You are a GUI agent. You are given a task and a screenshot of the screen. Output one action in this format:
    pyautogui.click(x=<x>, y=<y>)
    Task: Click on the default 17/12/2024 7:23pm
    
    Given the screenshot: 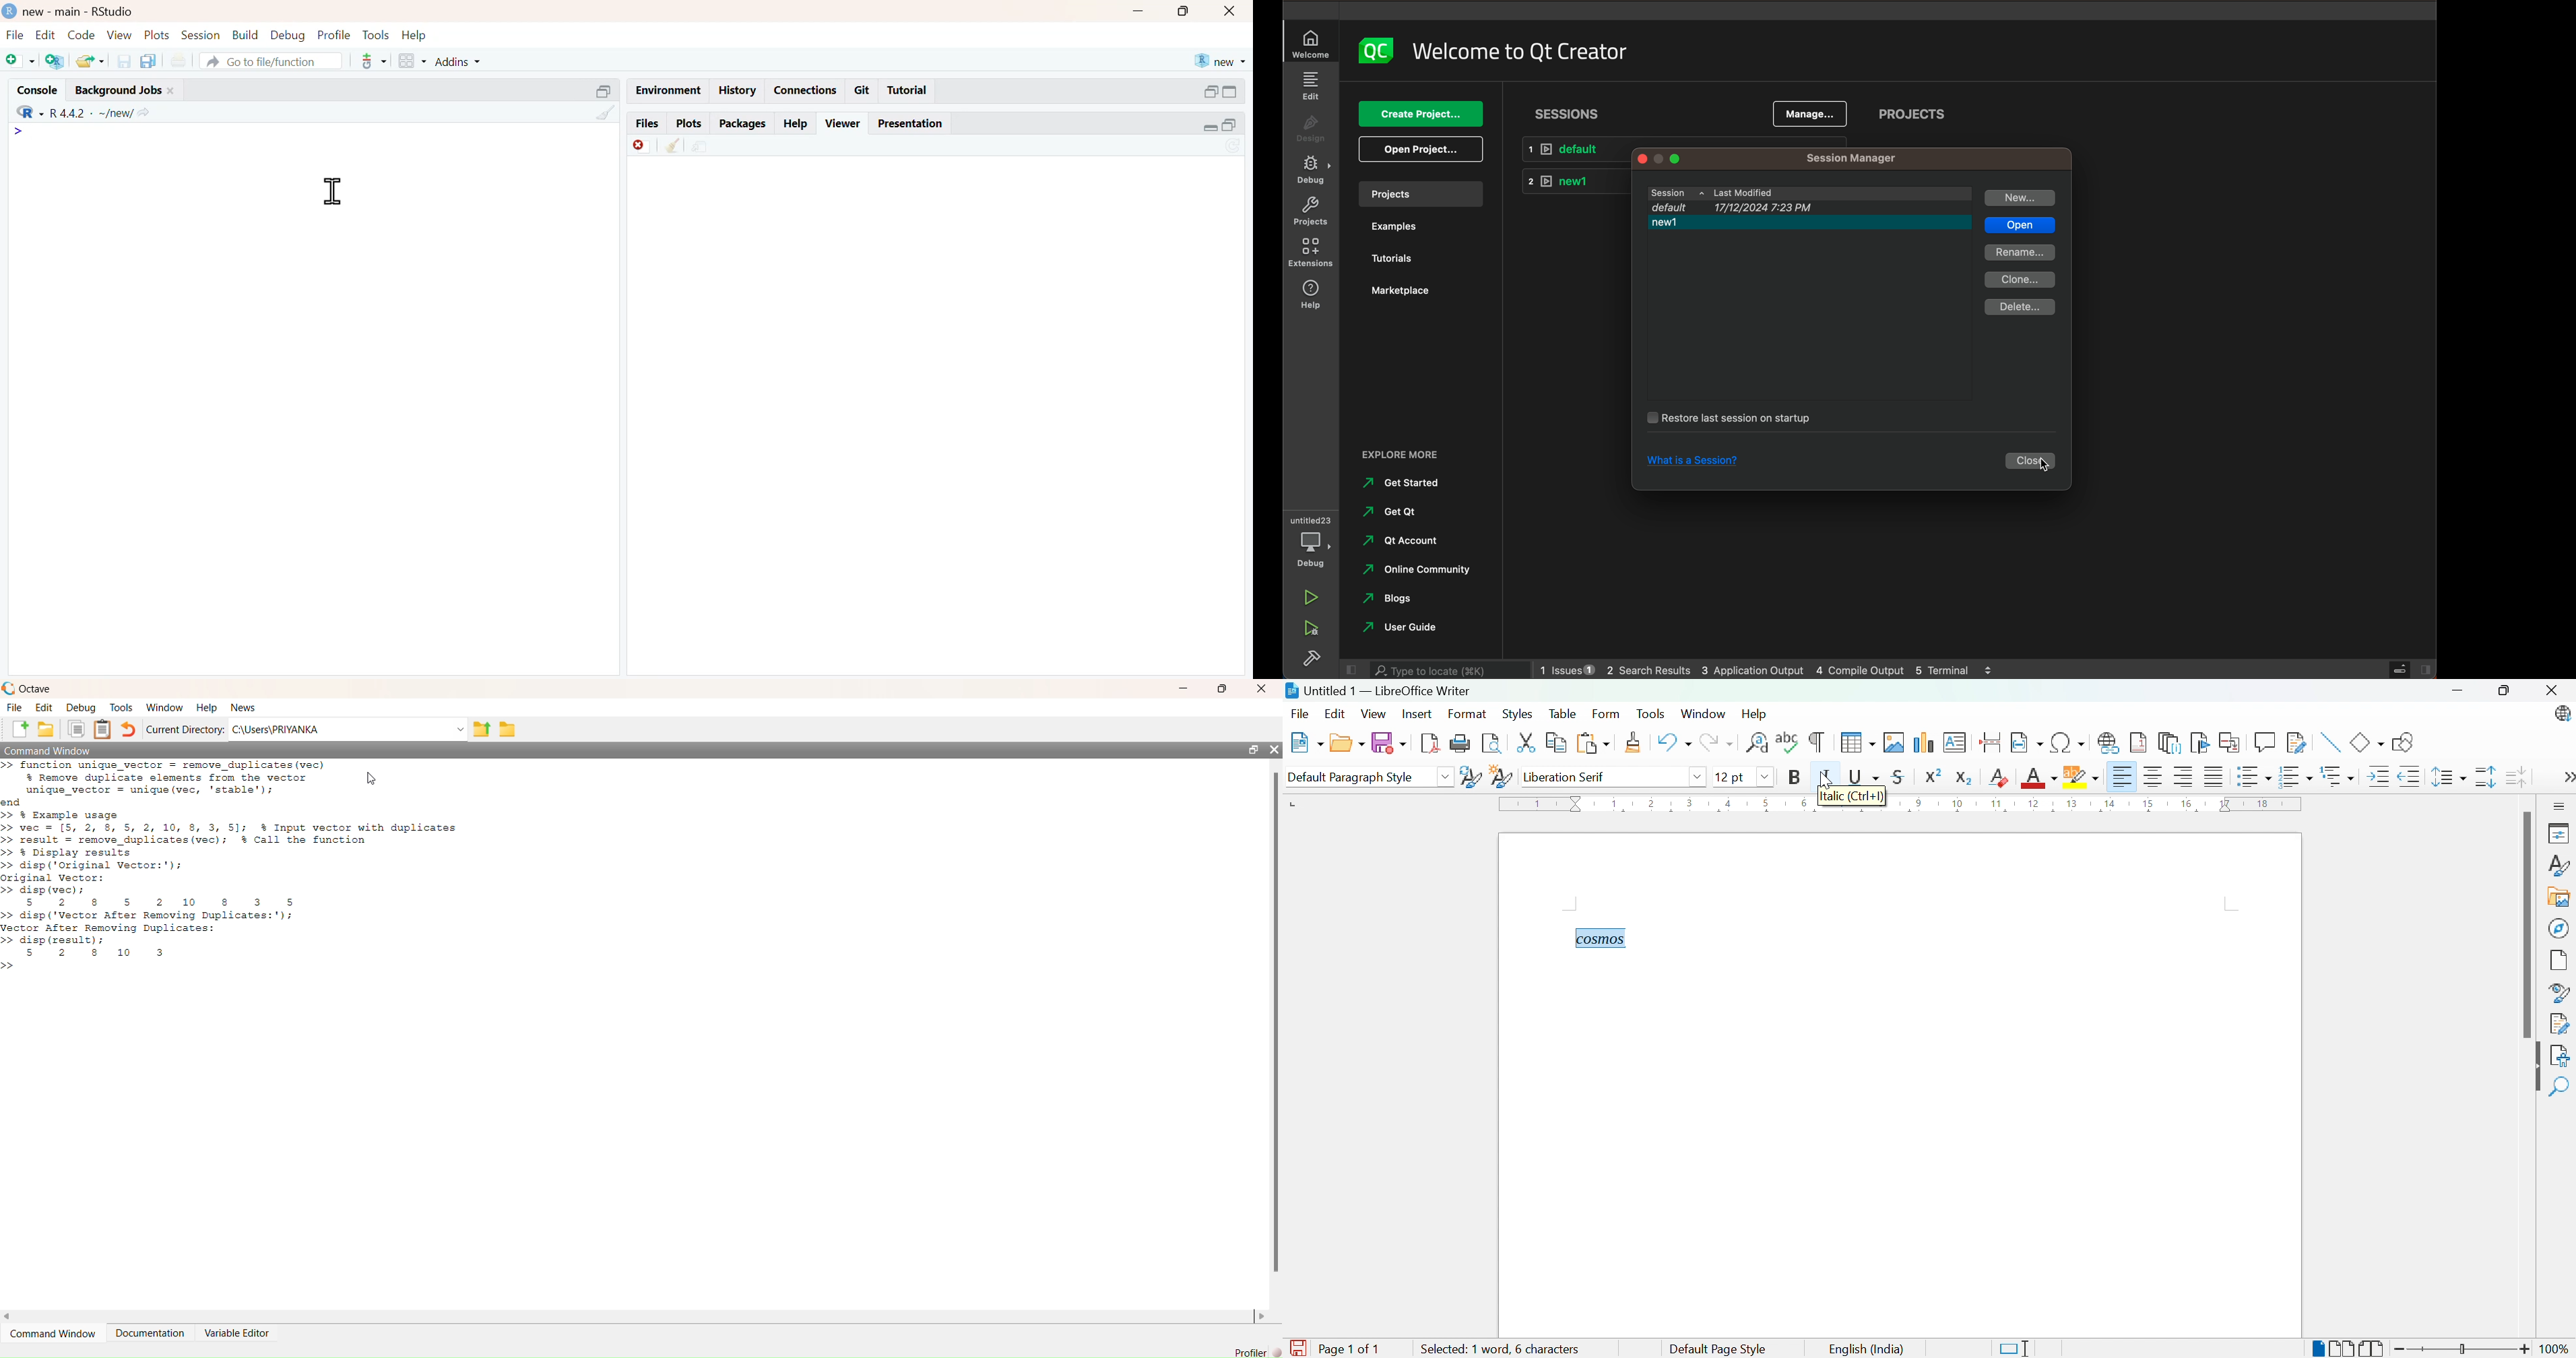 What is the action you would take?
    pyautogui.click(x=1803, y=208)
    